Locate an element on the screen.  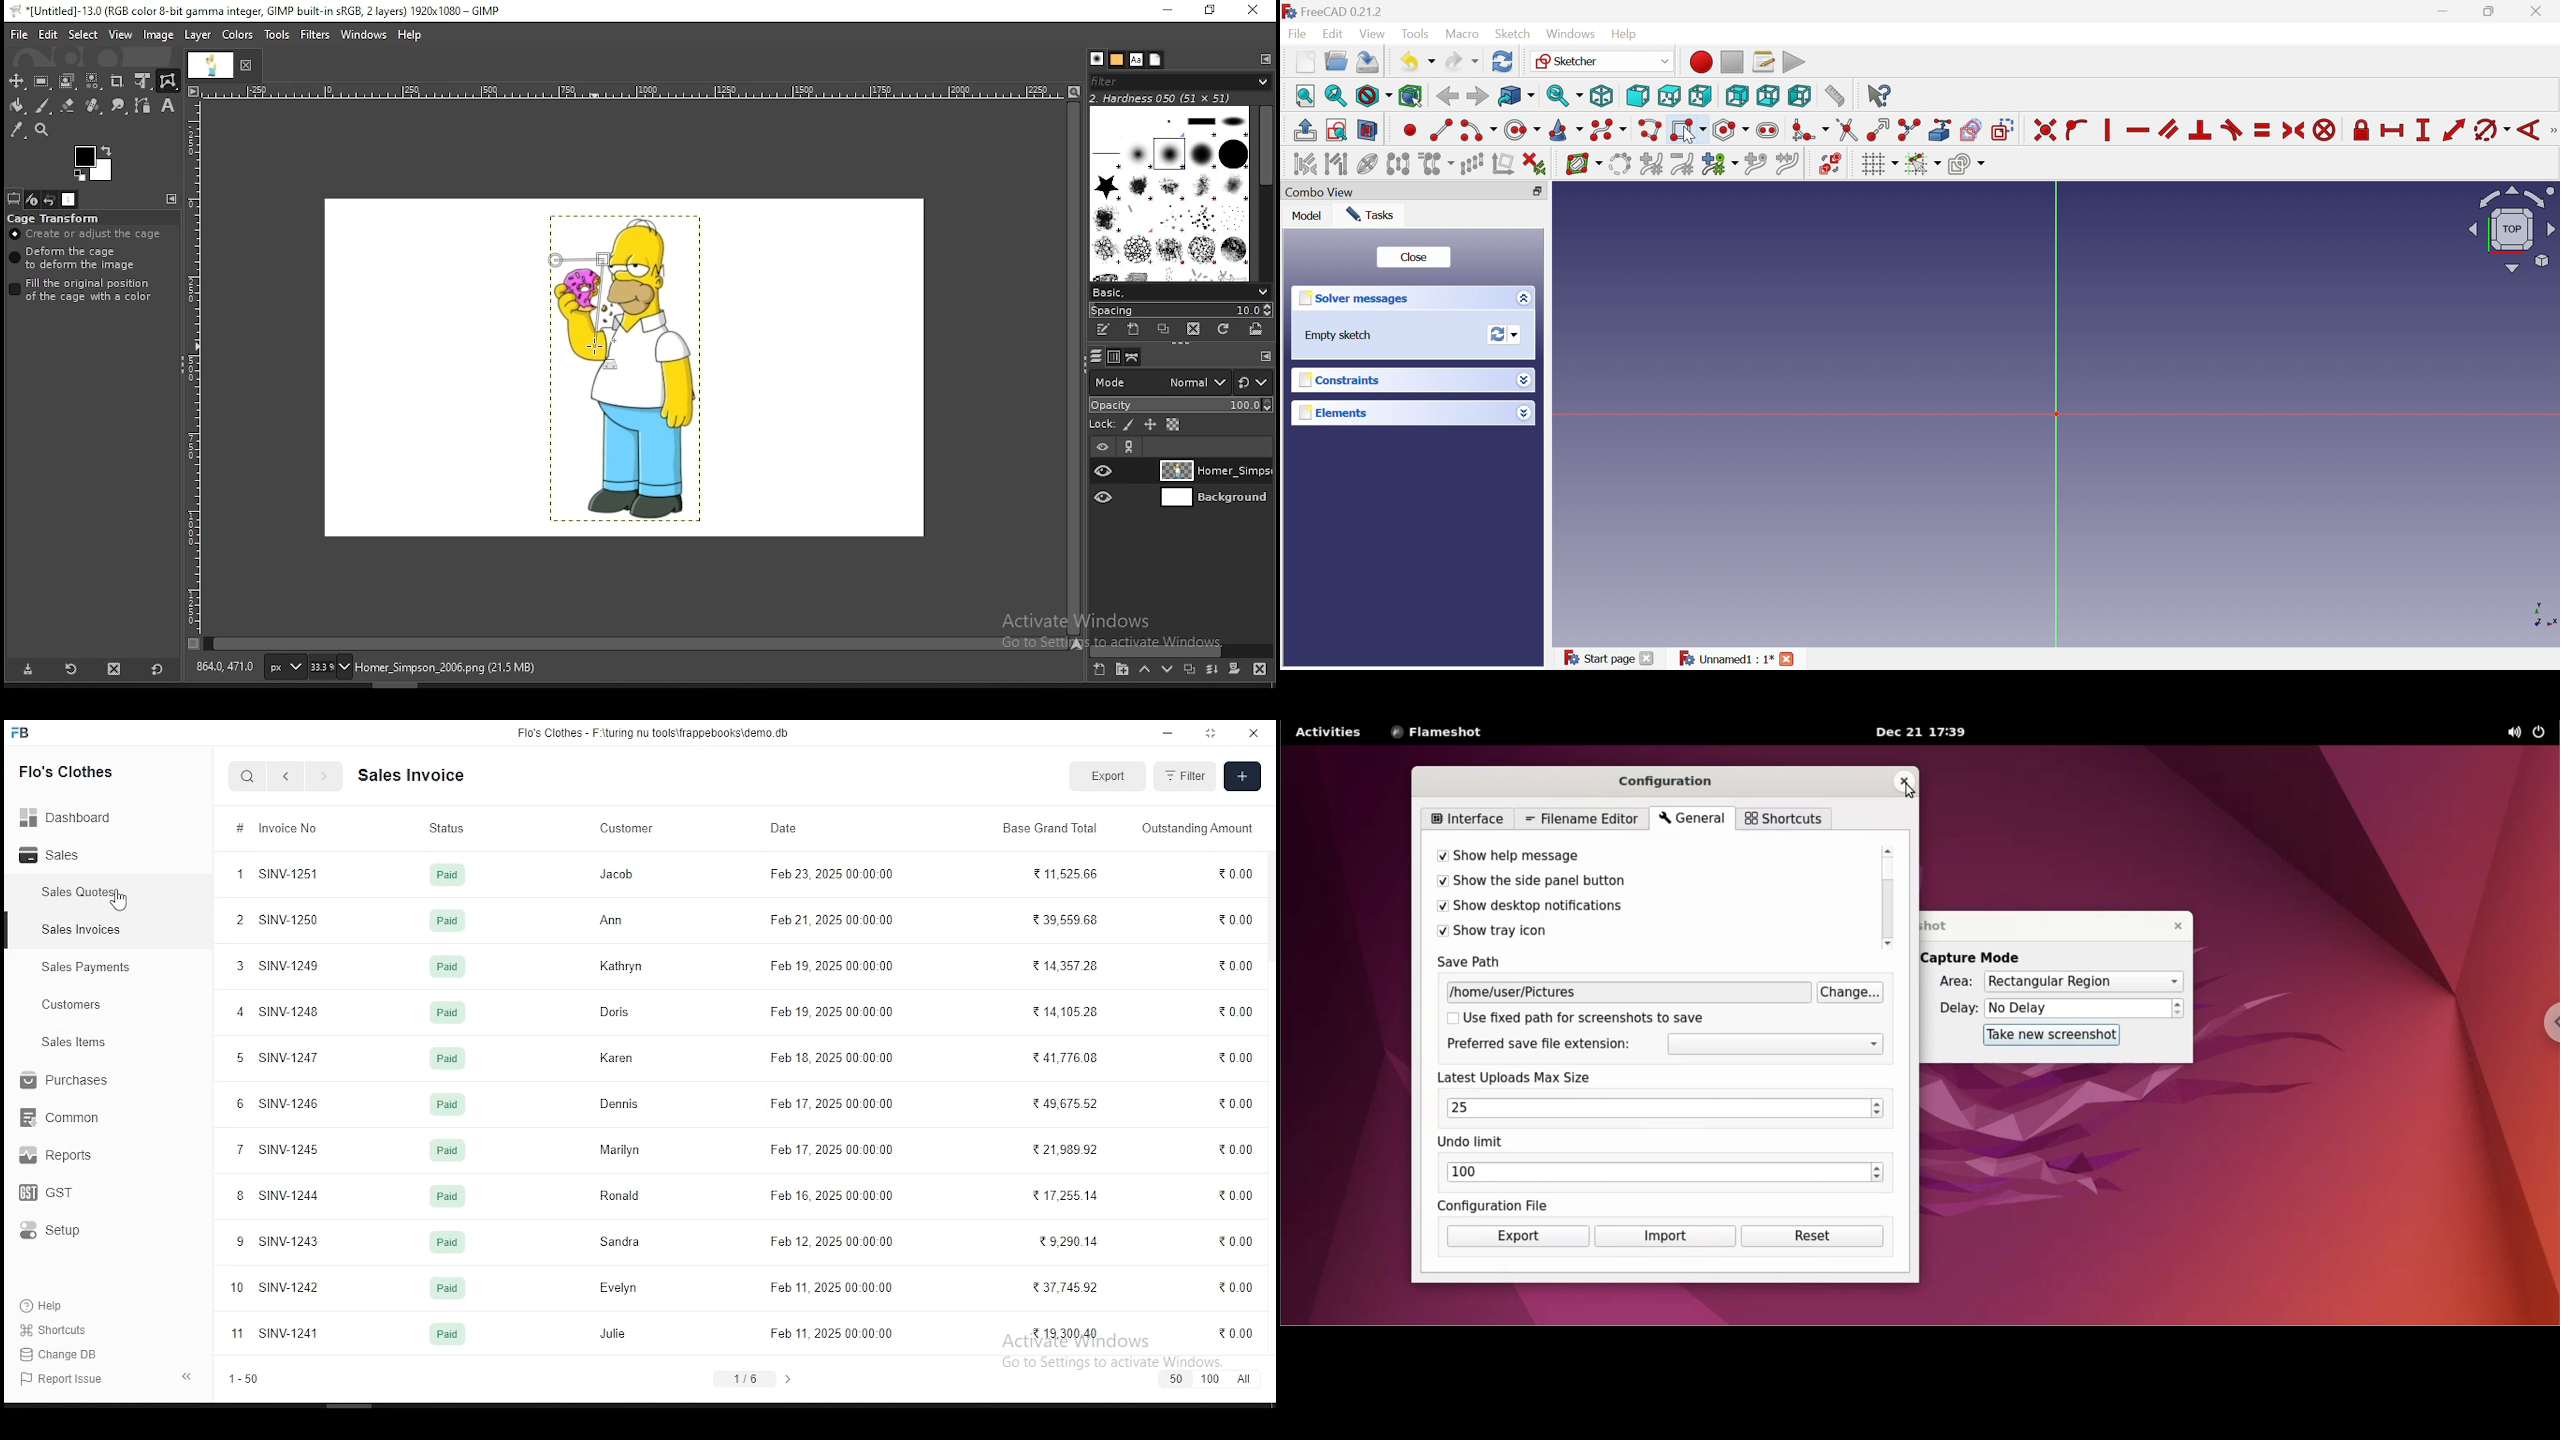
0.00 is located at coordinates (1233, 1289).